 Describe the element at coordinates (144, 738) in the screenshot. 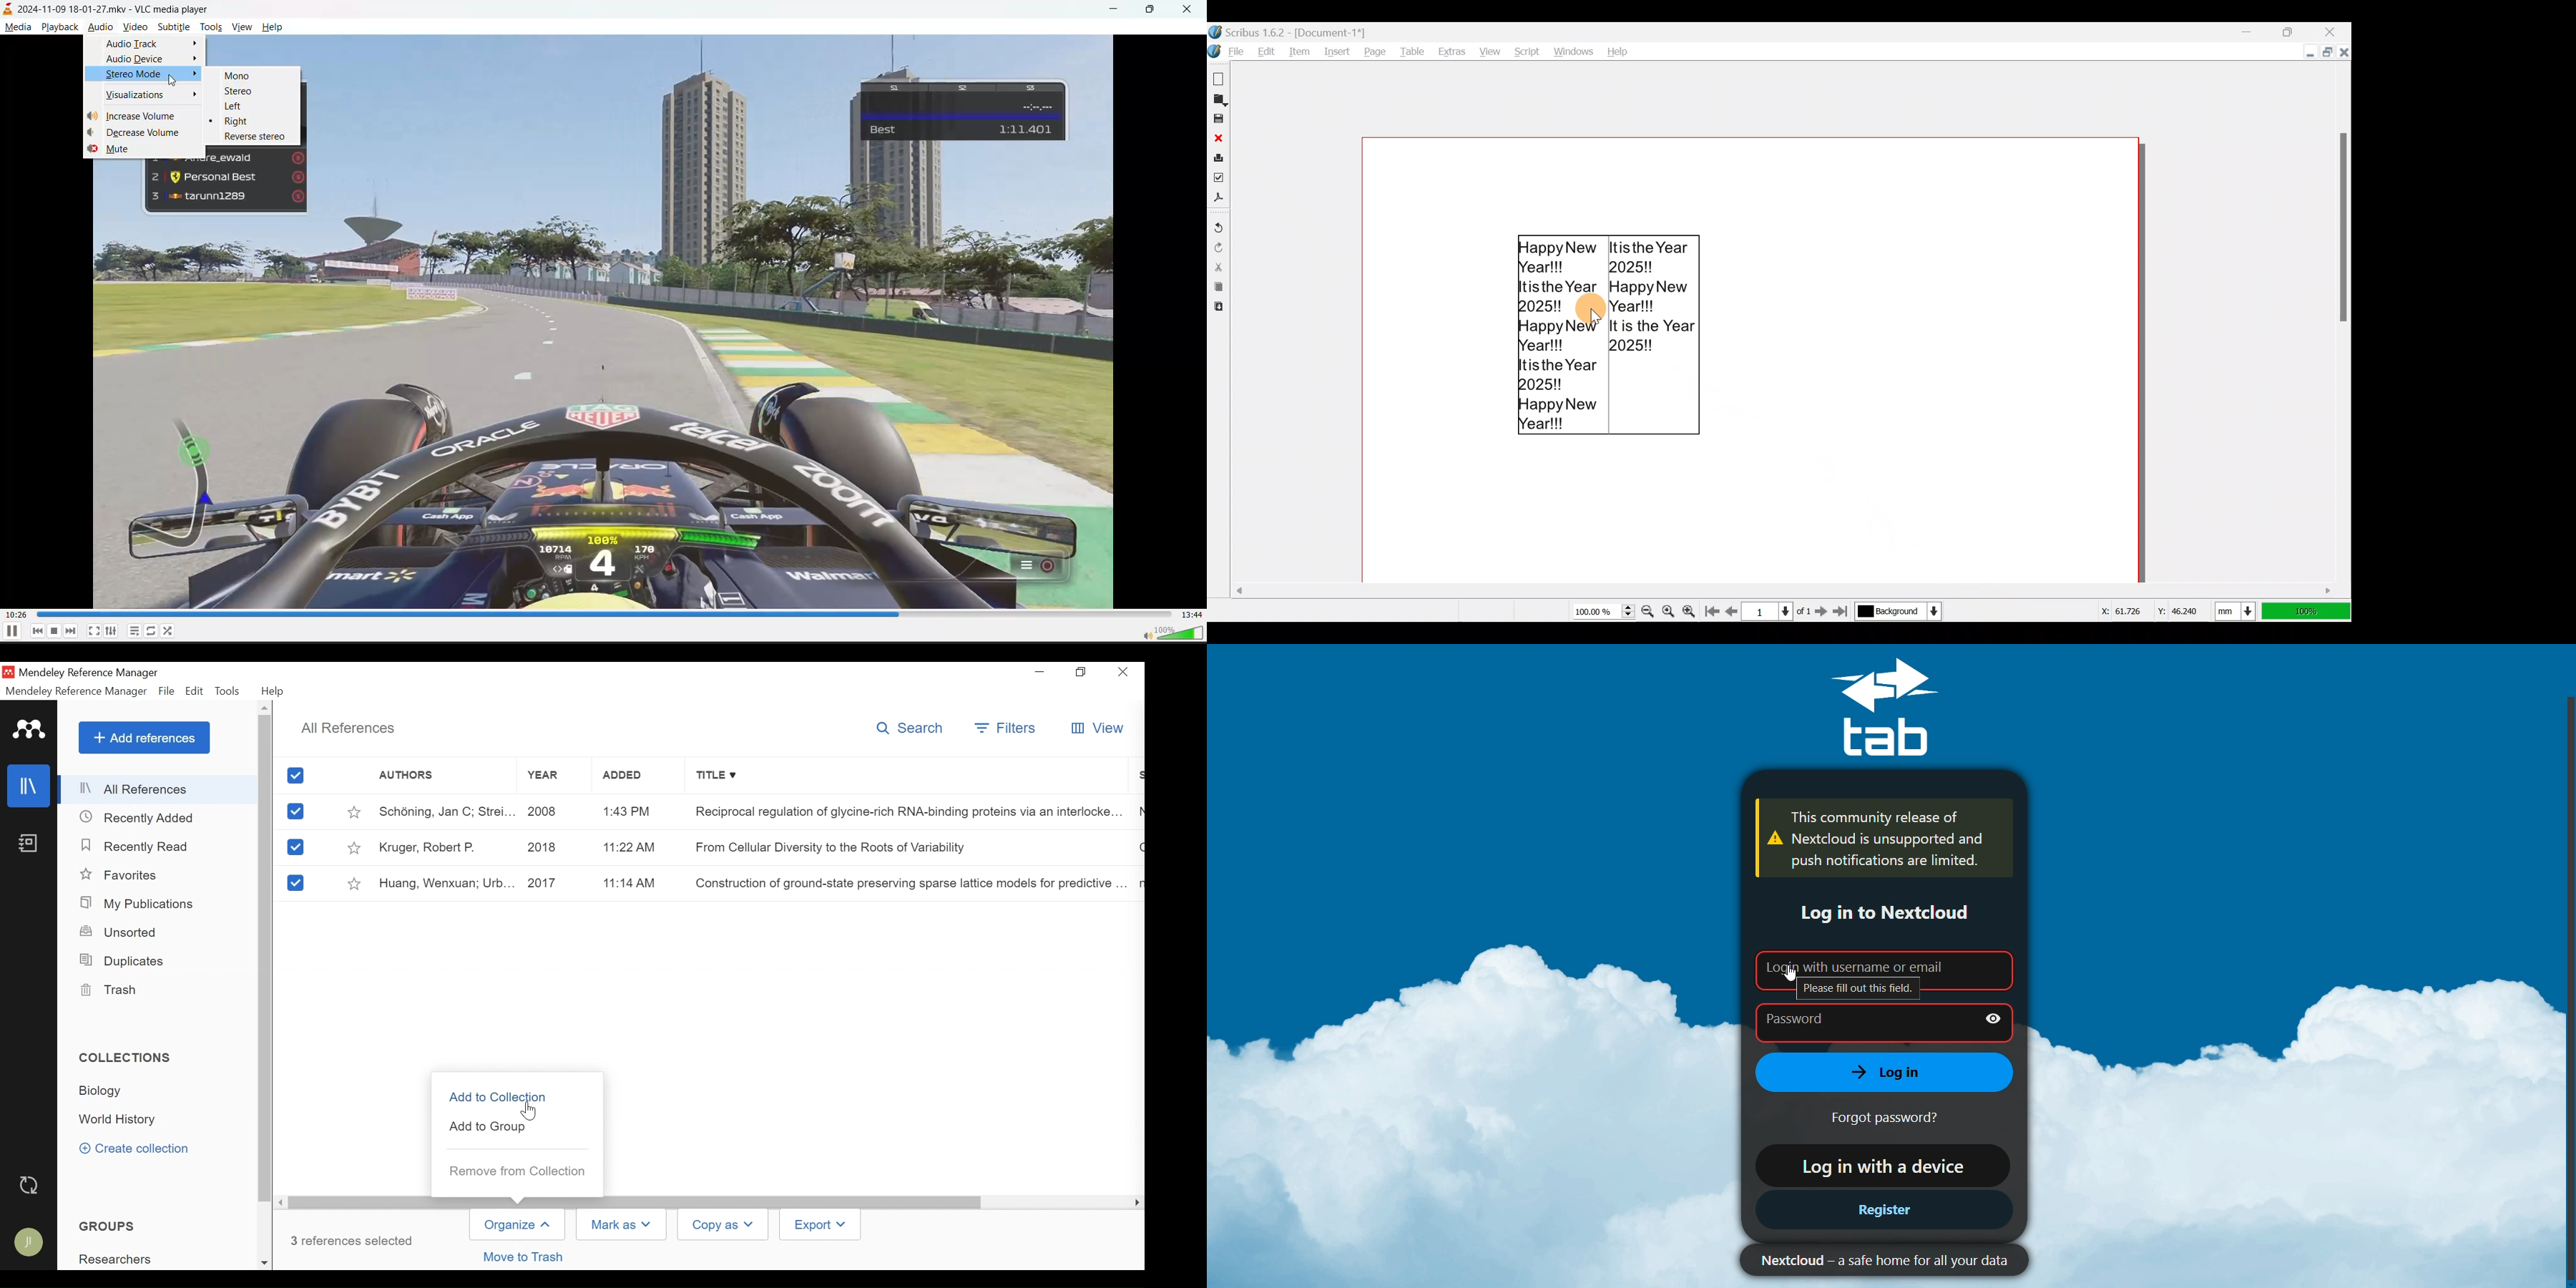

I see `Add Reference` at that location.